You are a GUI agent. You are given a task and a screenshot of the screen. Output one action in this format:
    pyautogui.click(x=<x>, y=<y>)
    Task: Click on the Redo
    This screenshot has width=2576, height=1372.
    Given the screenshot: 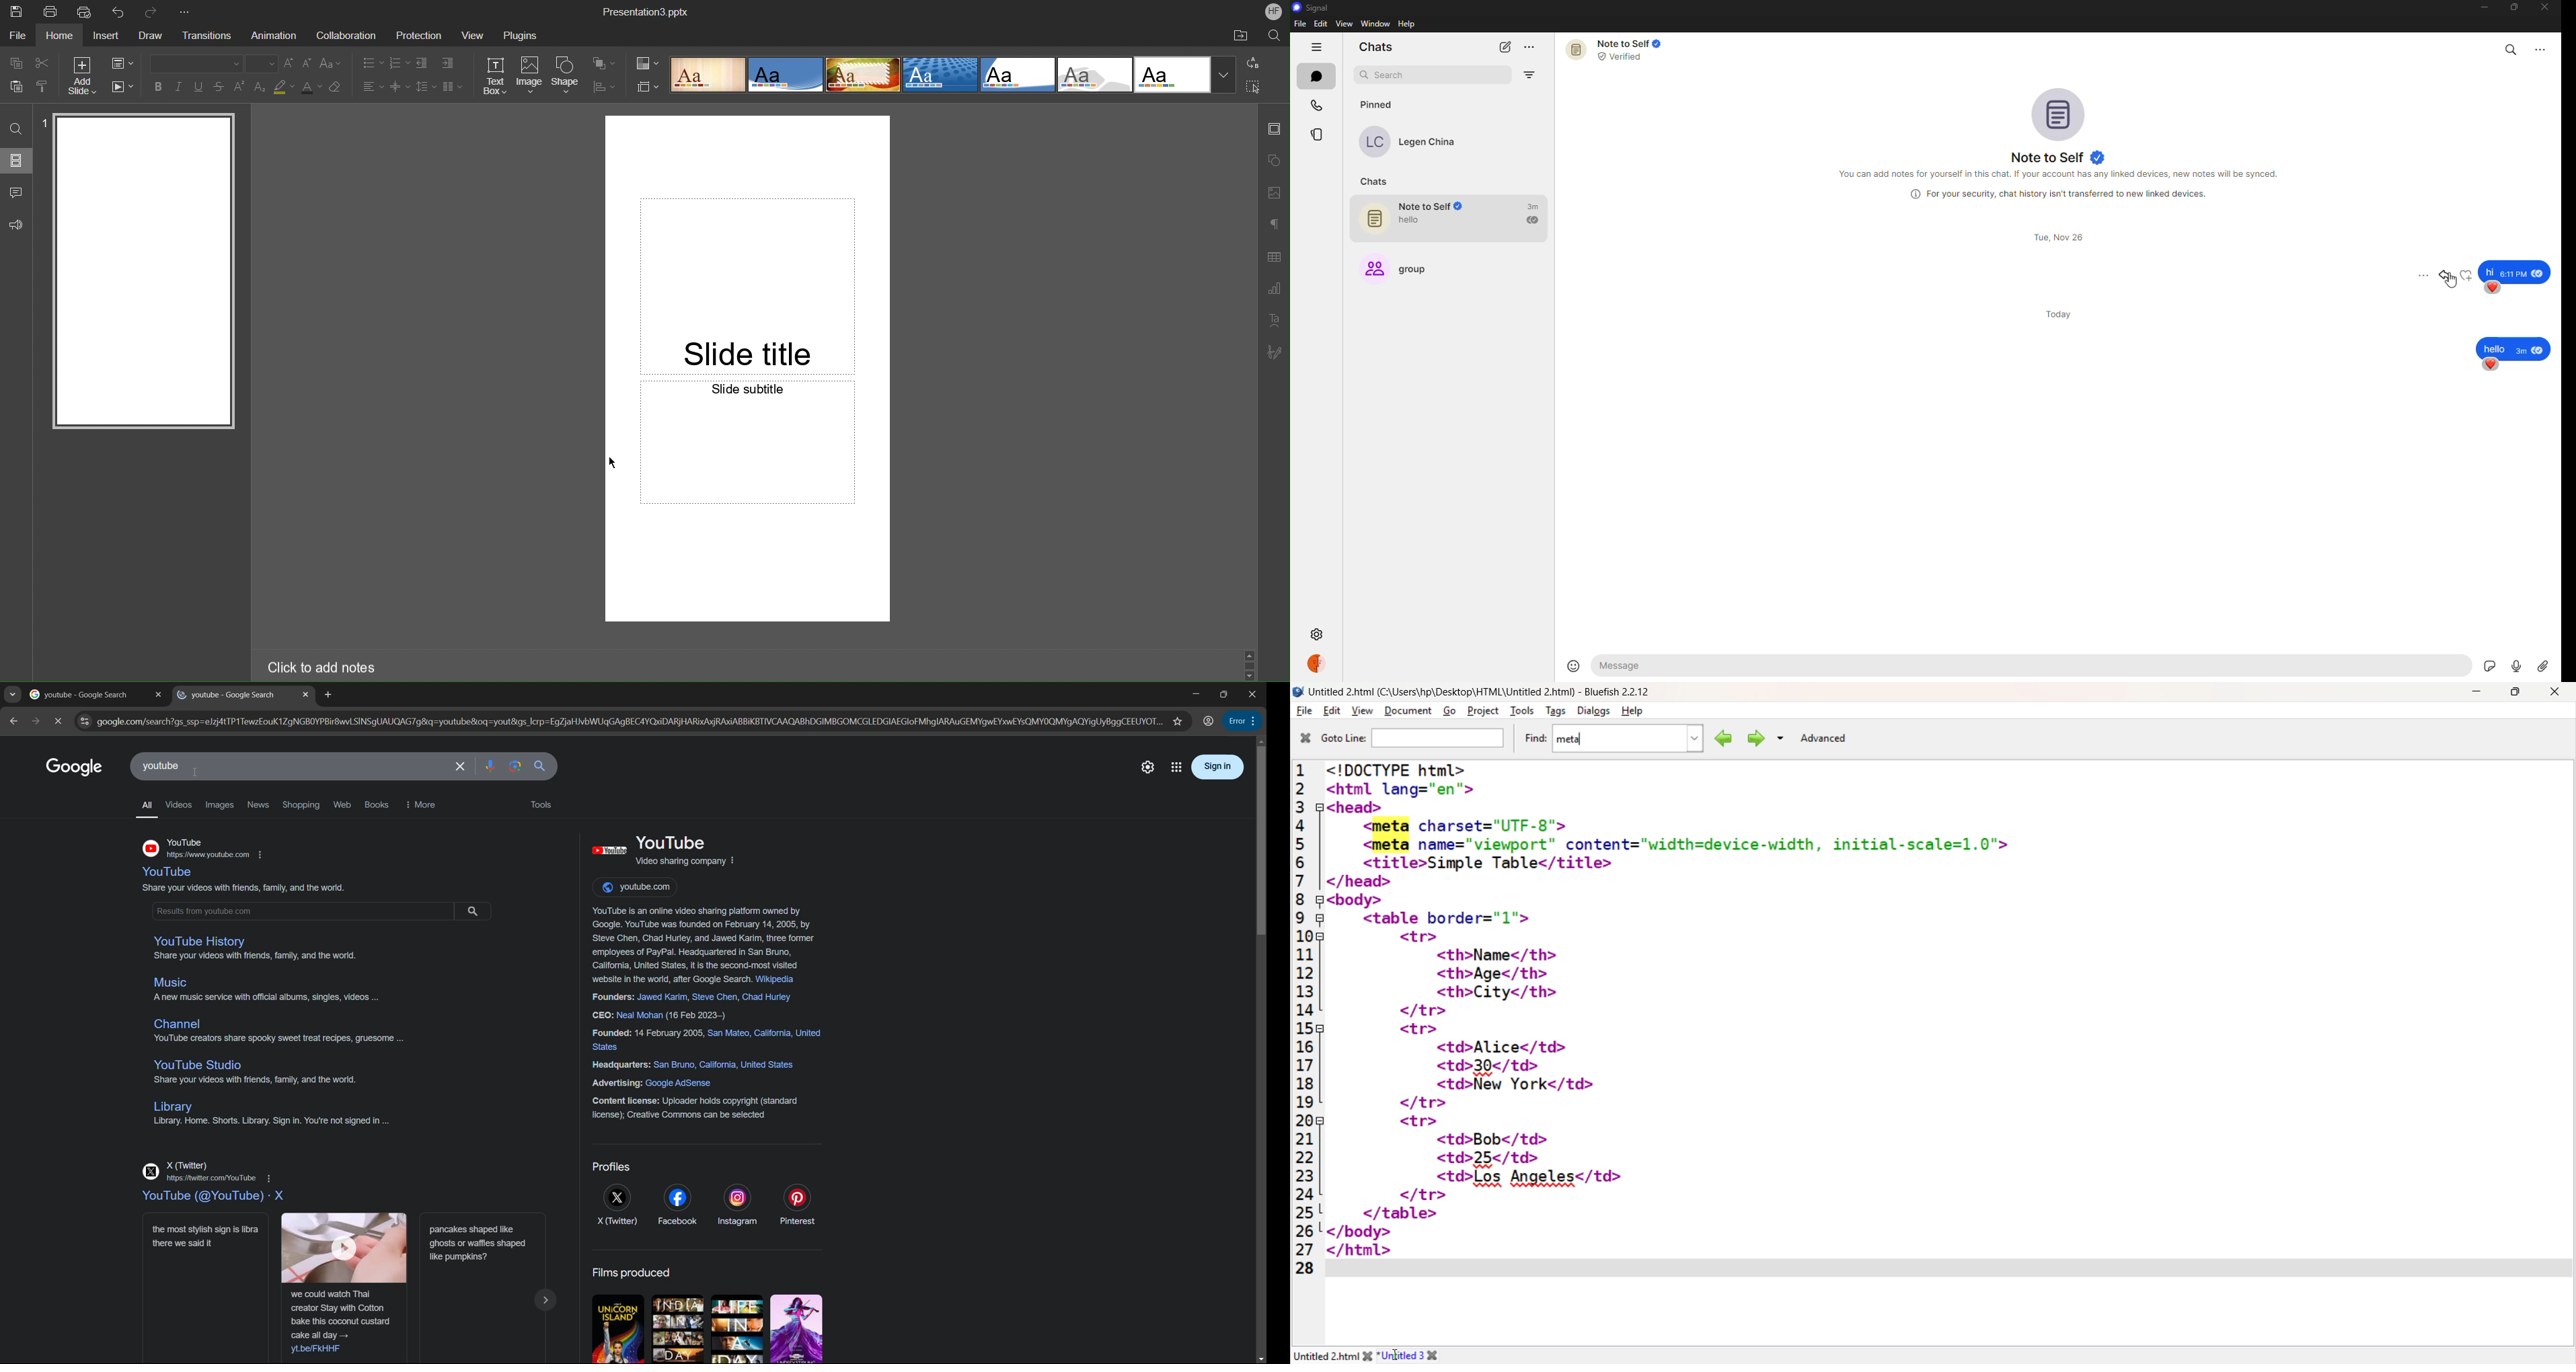 What is the action you would take?
    pyautogui.click(x=154, y=9)
    